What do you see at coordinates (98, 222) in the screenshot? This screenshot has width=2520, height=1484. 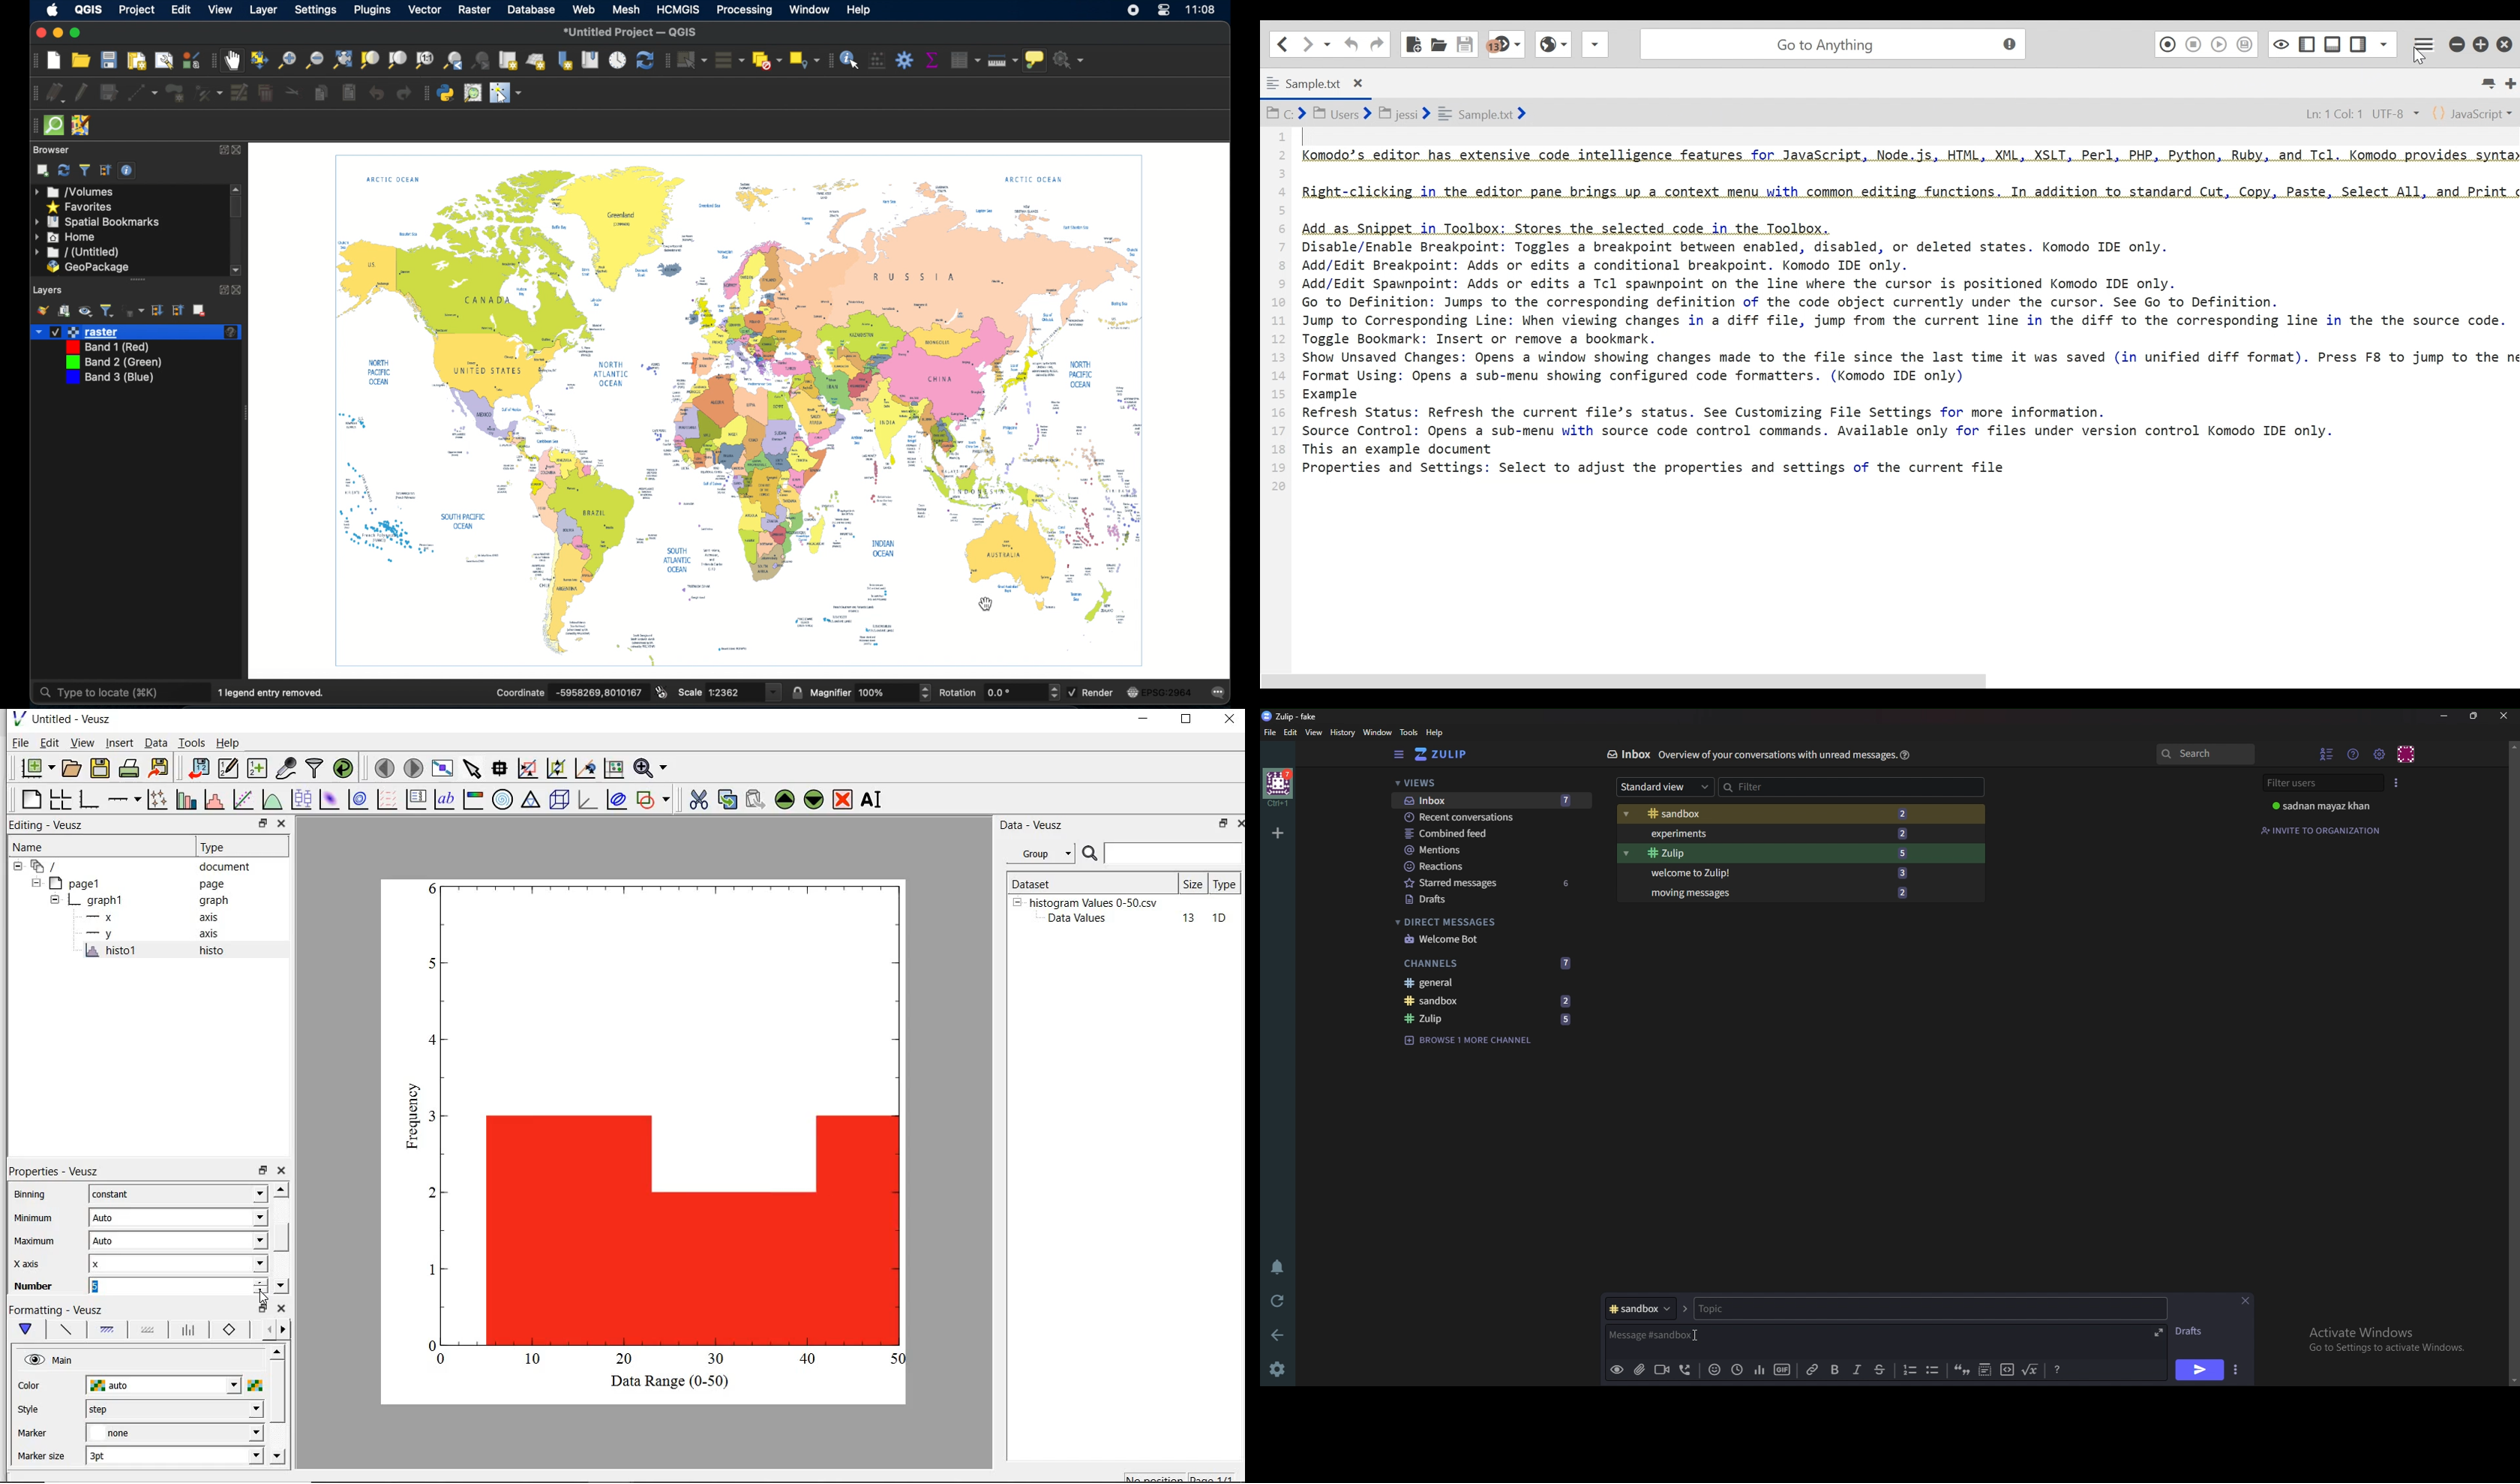 I see `spatial bookmarks` at bounding box center [98, 222].